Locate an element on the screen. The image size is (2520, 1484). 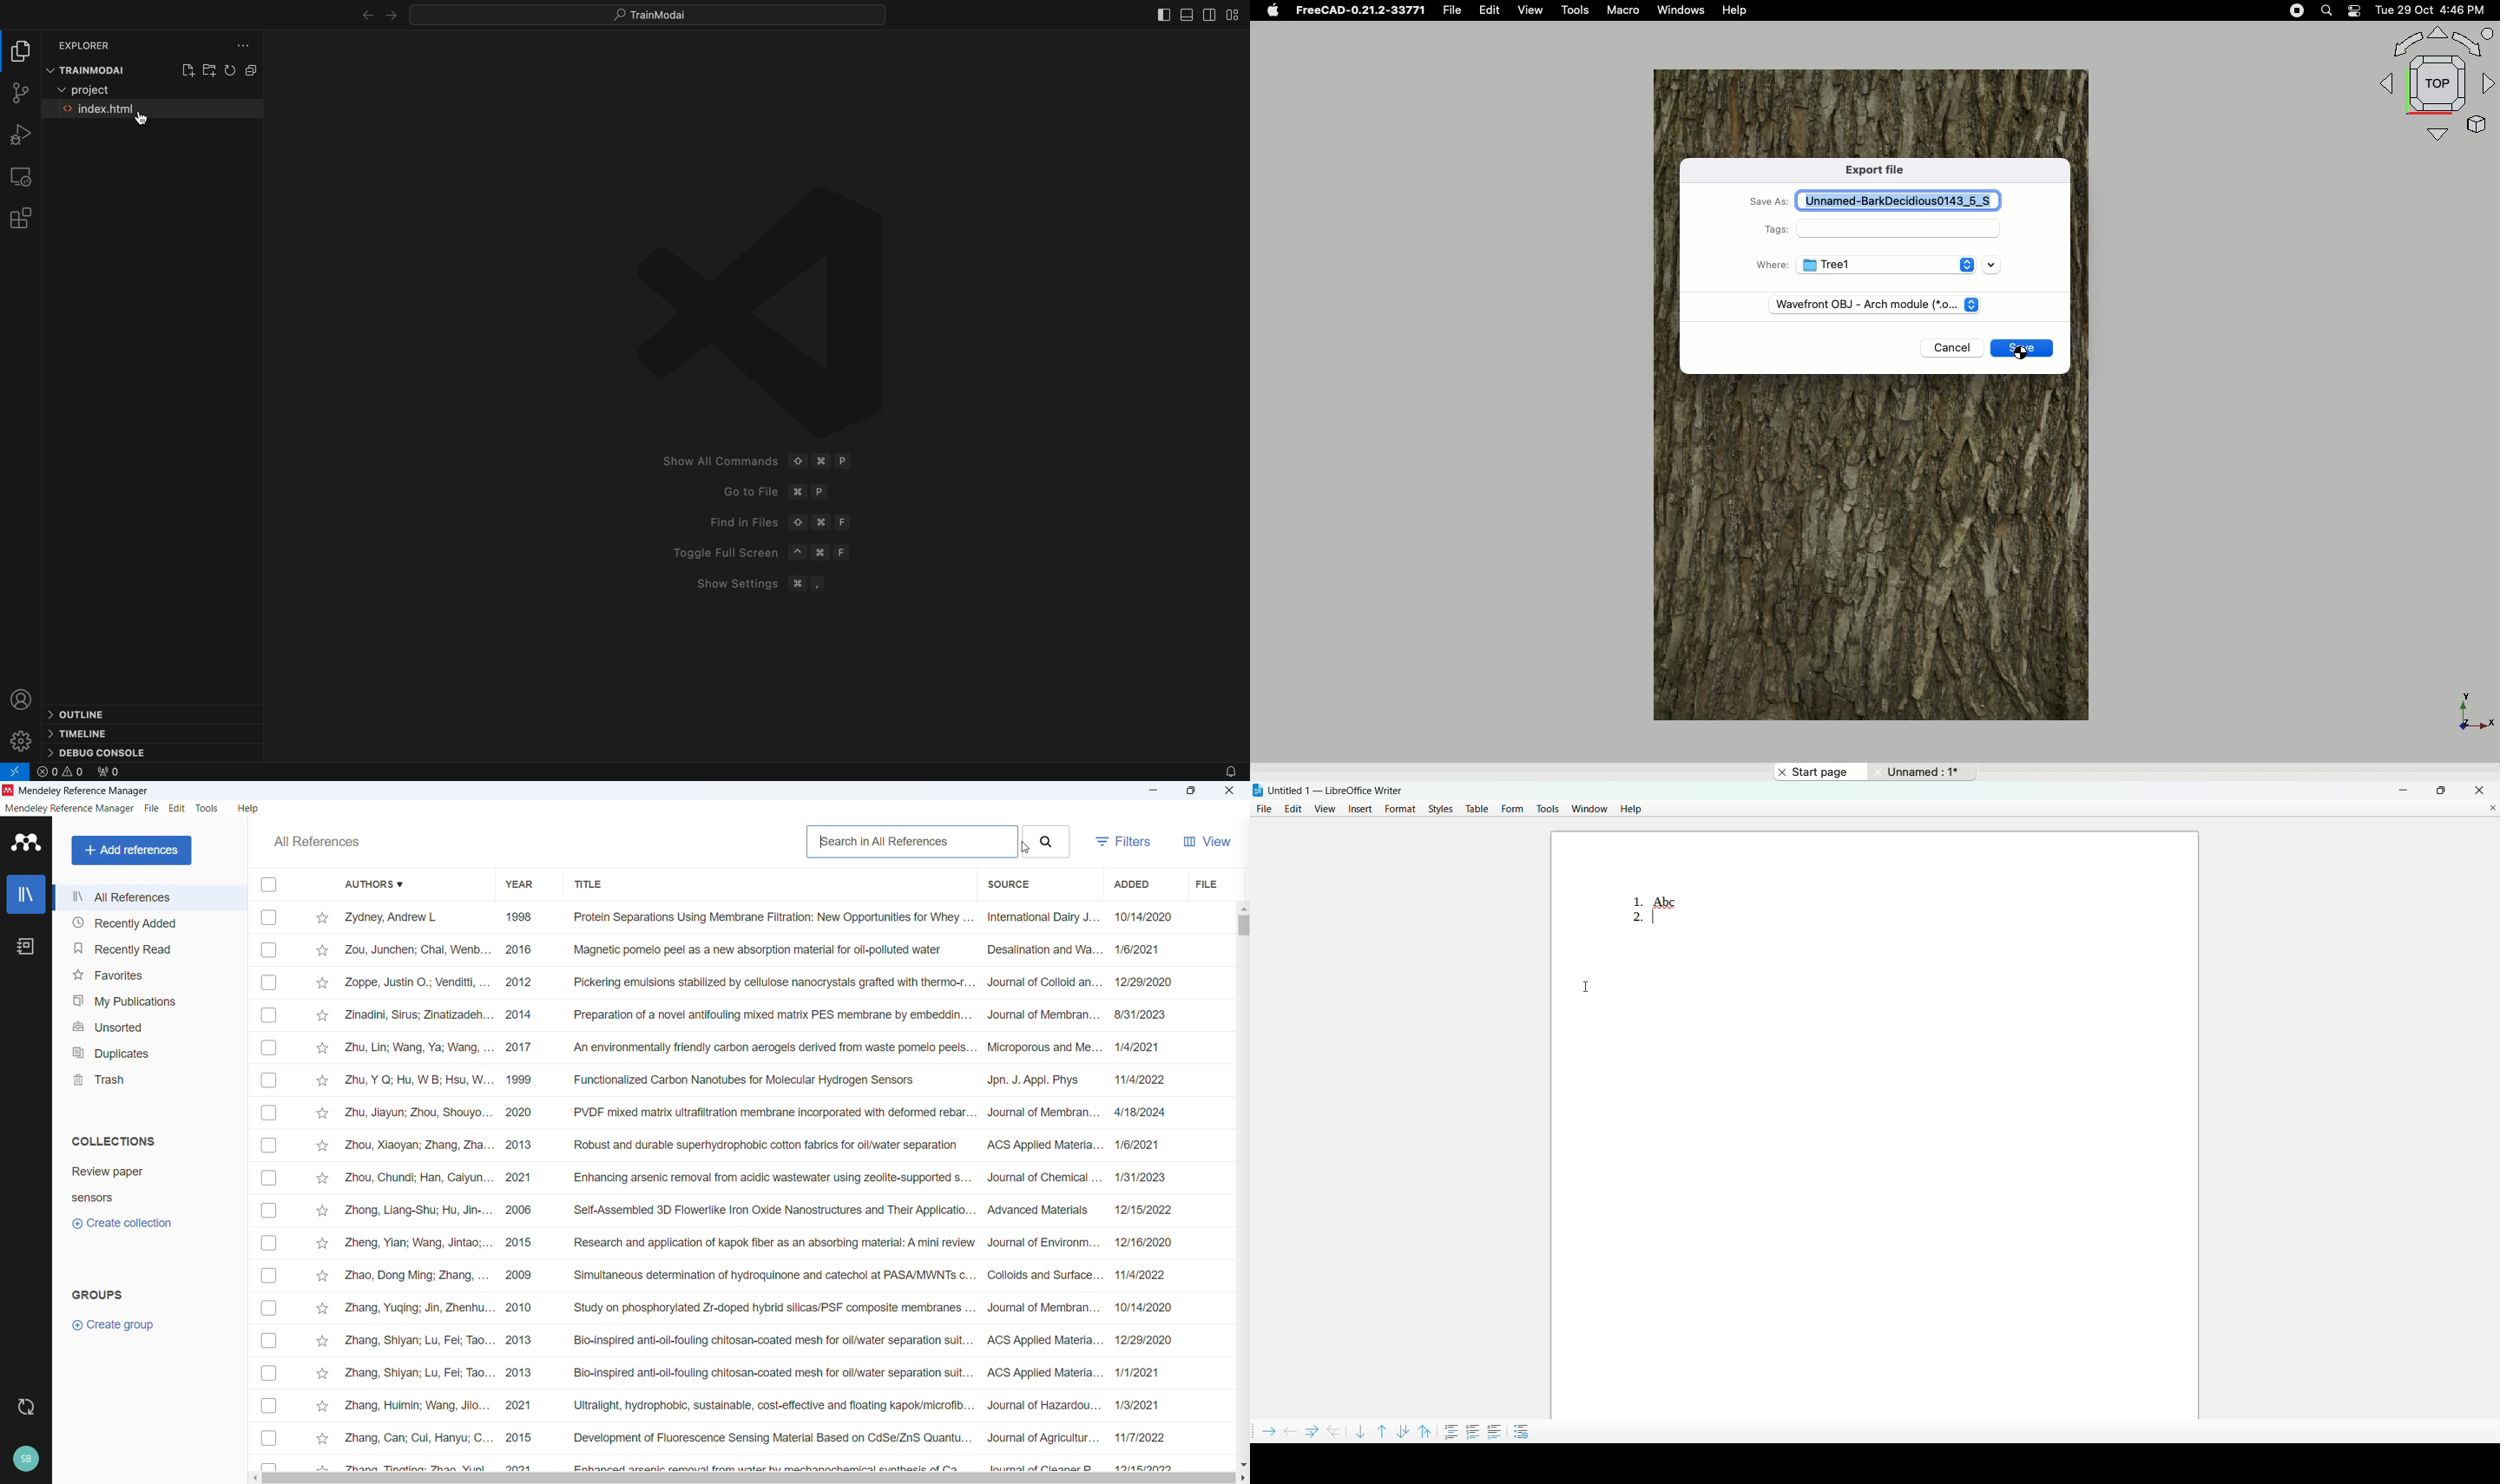
Export file is located at coordinates (1880, 172).